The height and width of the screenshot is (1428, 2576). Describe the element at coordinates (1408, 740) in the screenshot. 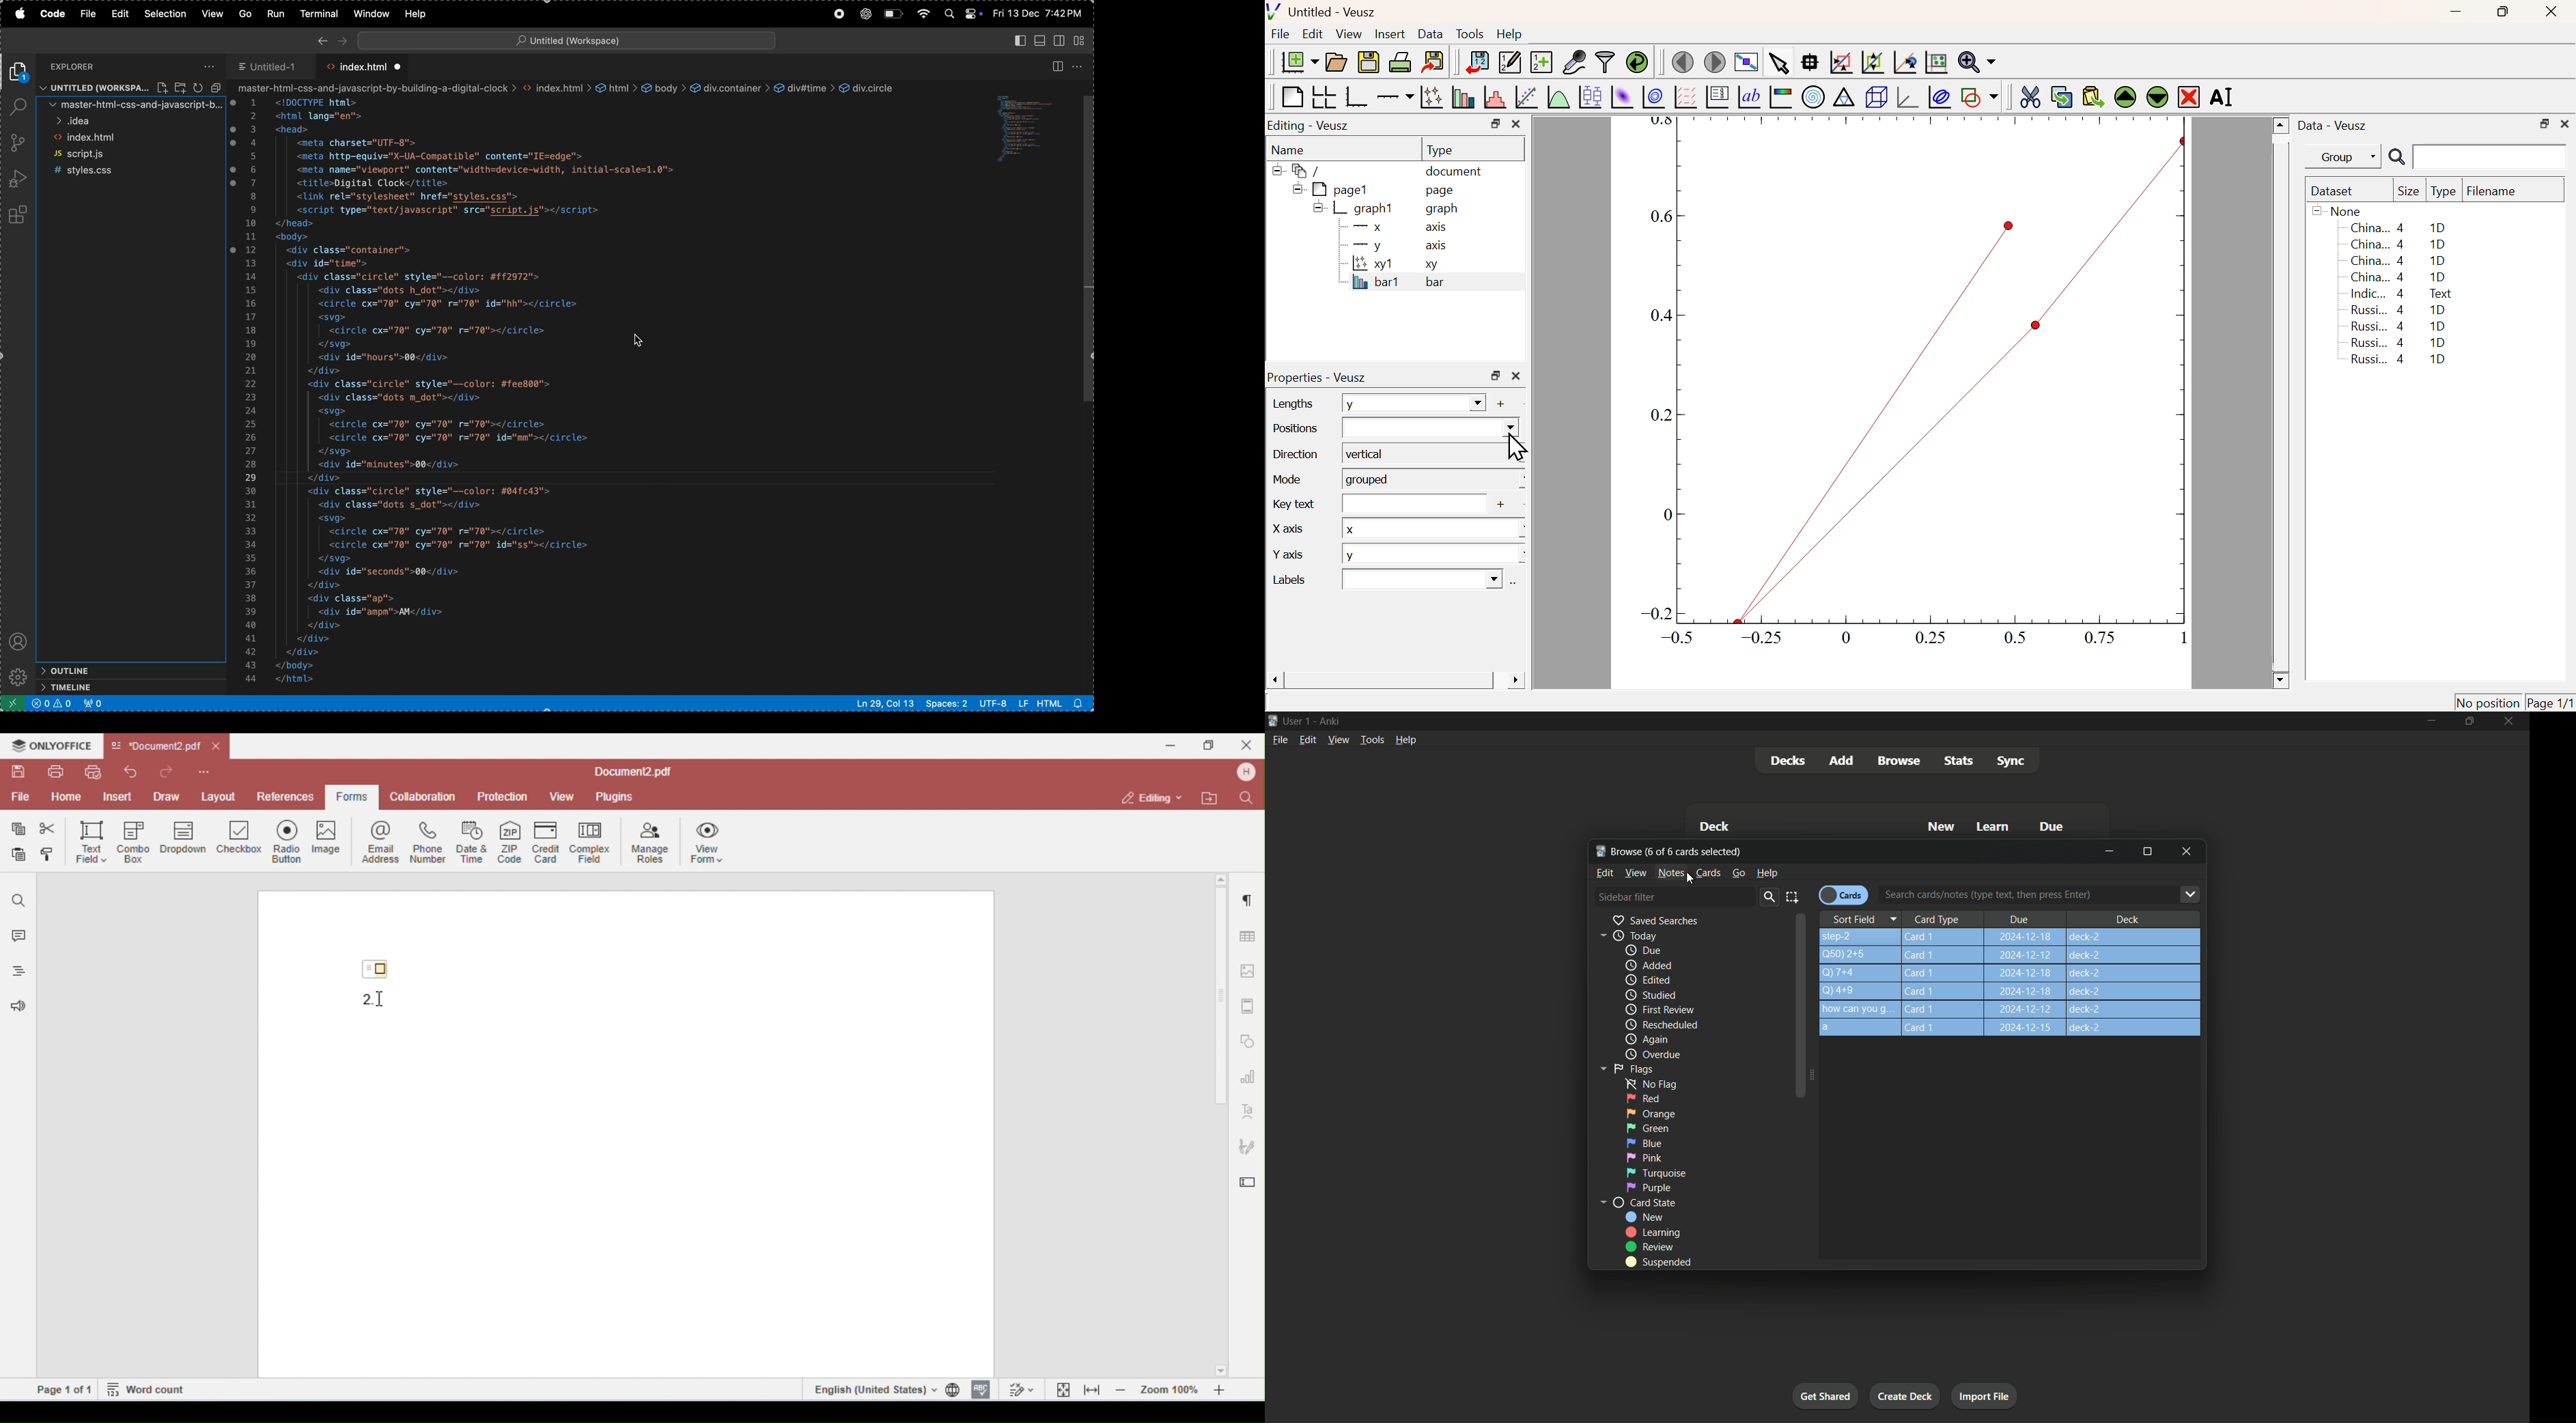

I see `Help menu` at that location.